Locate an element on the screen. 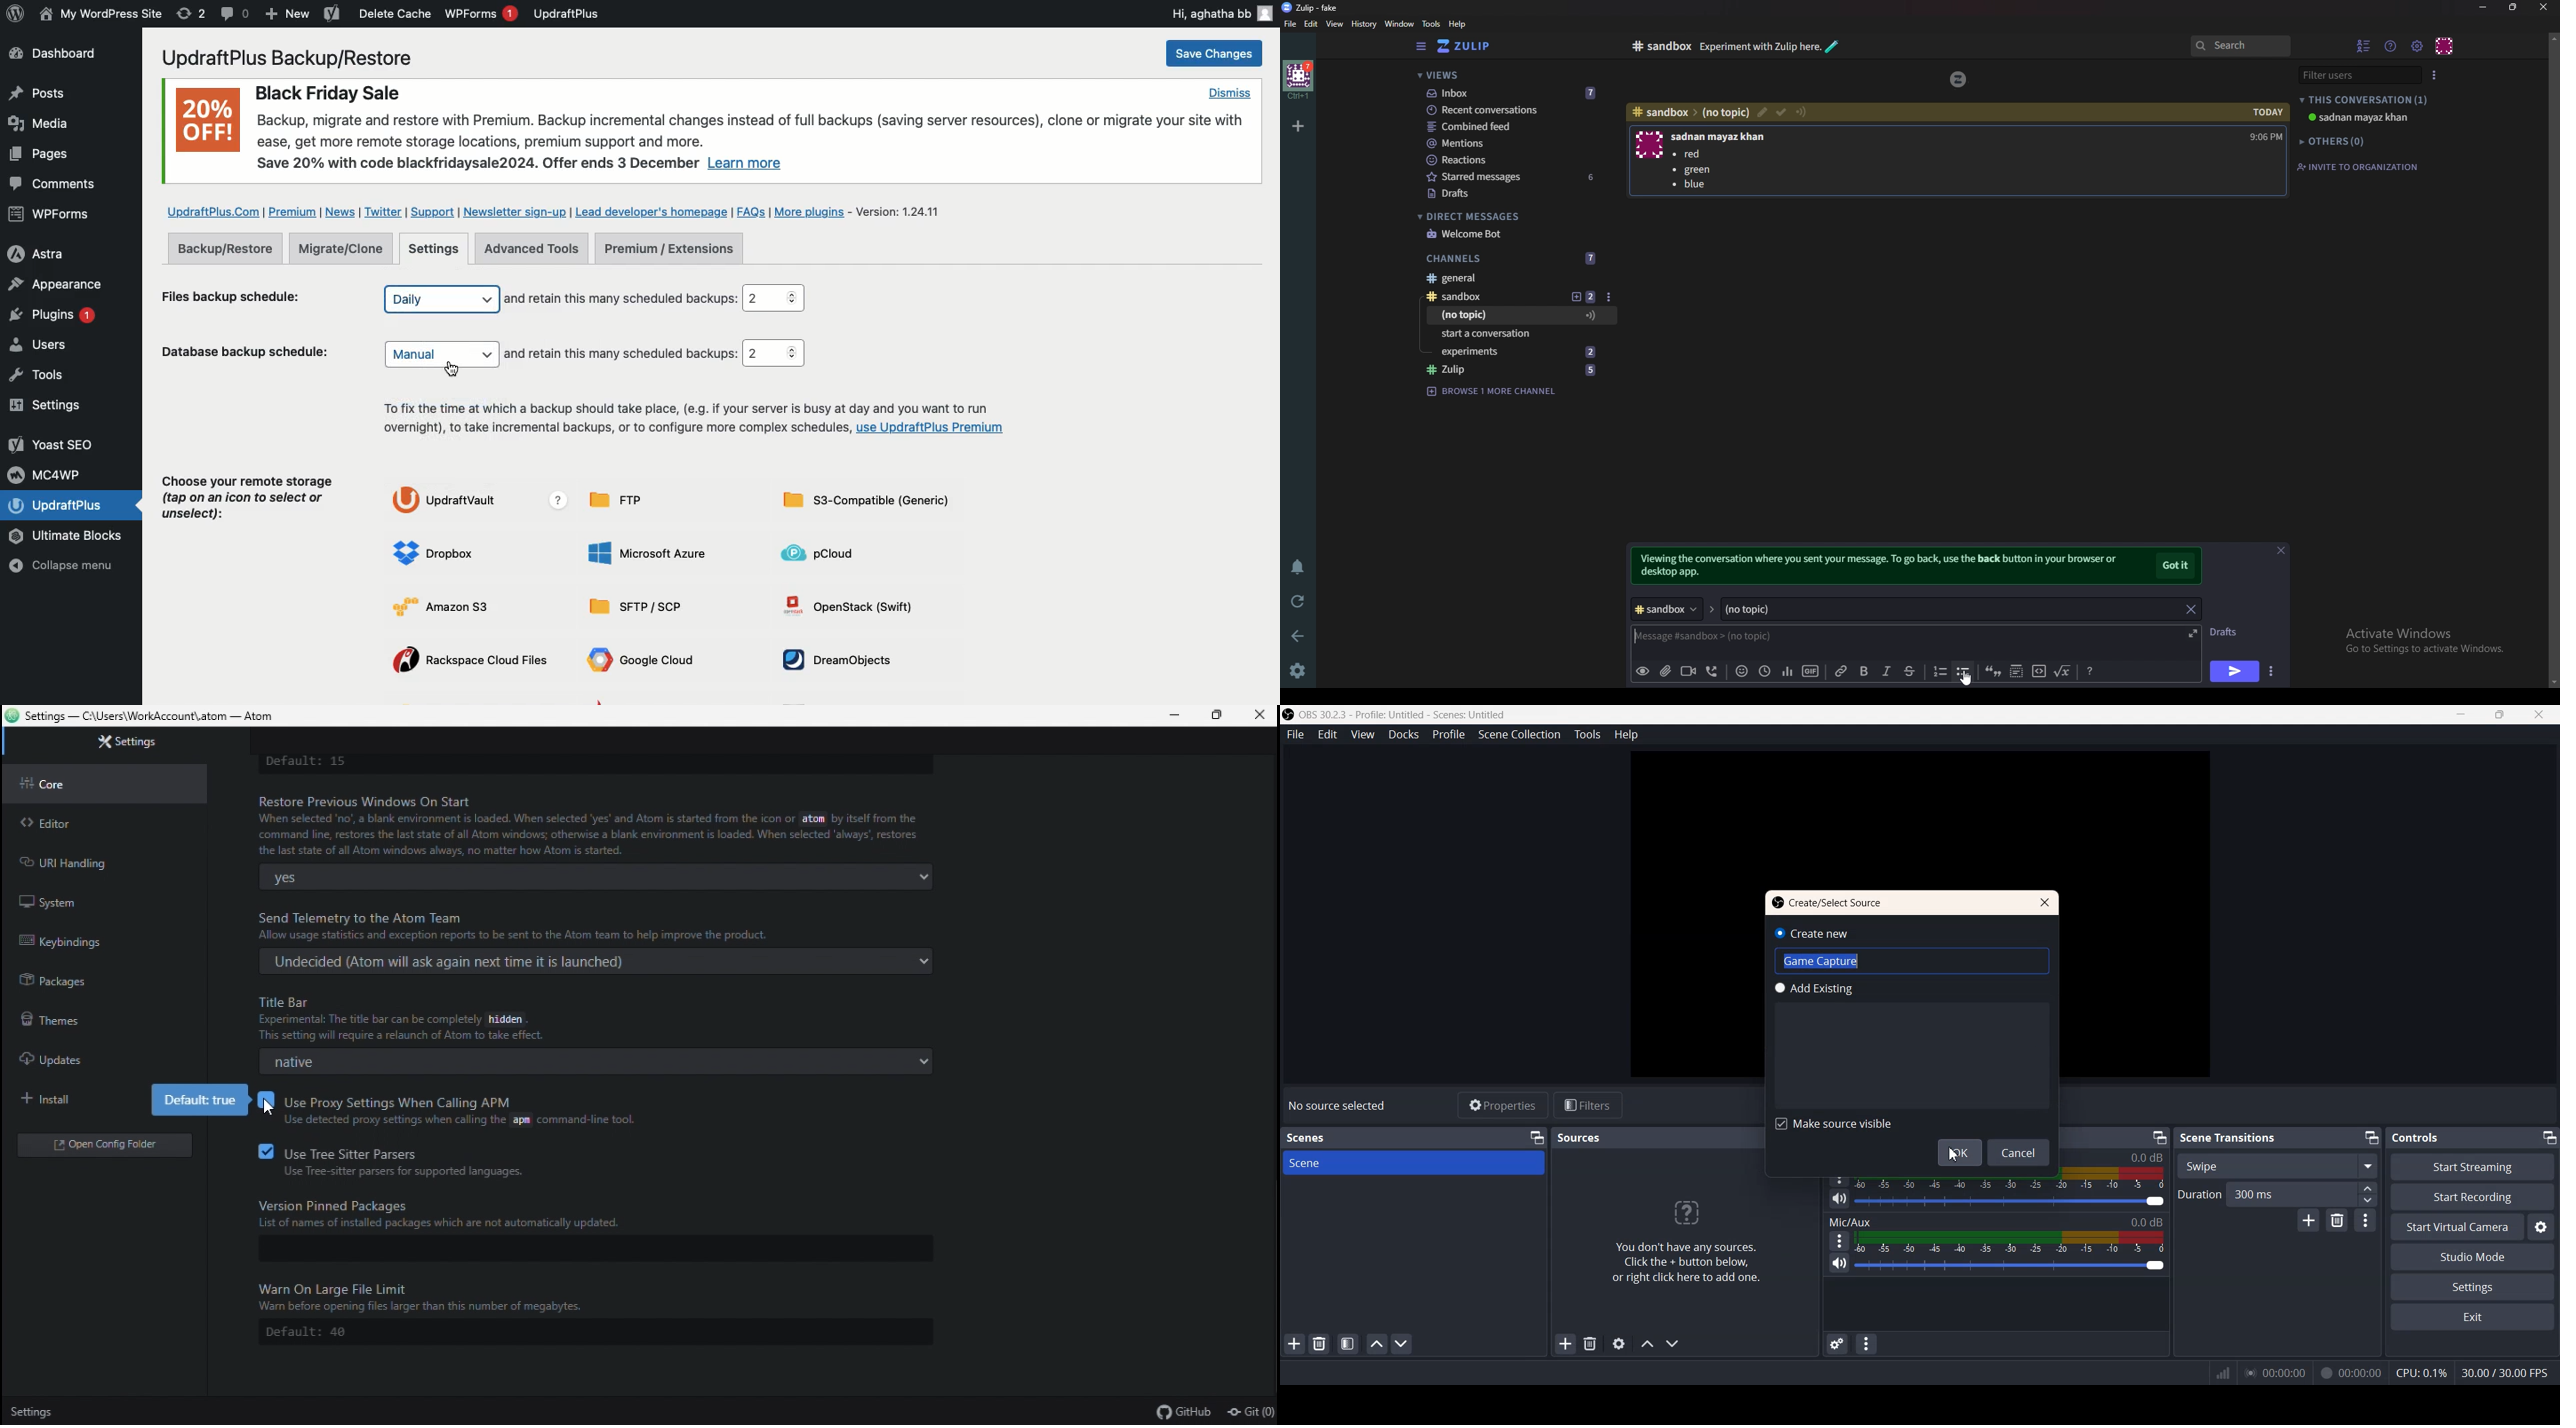 Image resolution: width=2576 pixels, height=1428 pixels. Text is located at coordinates (1309, 1138).